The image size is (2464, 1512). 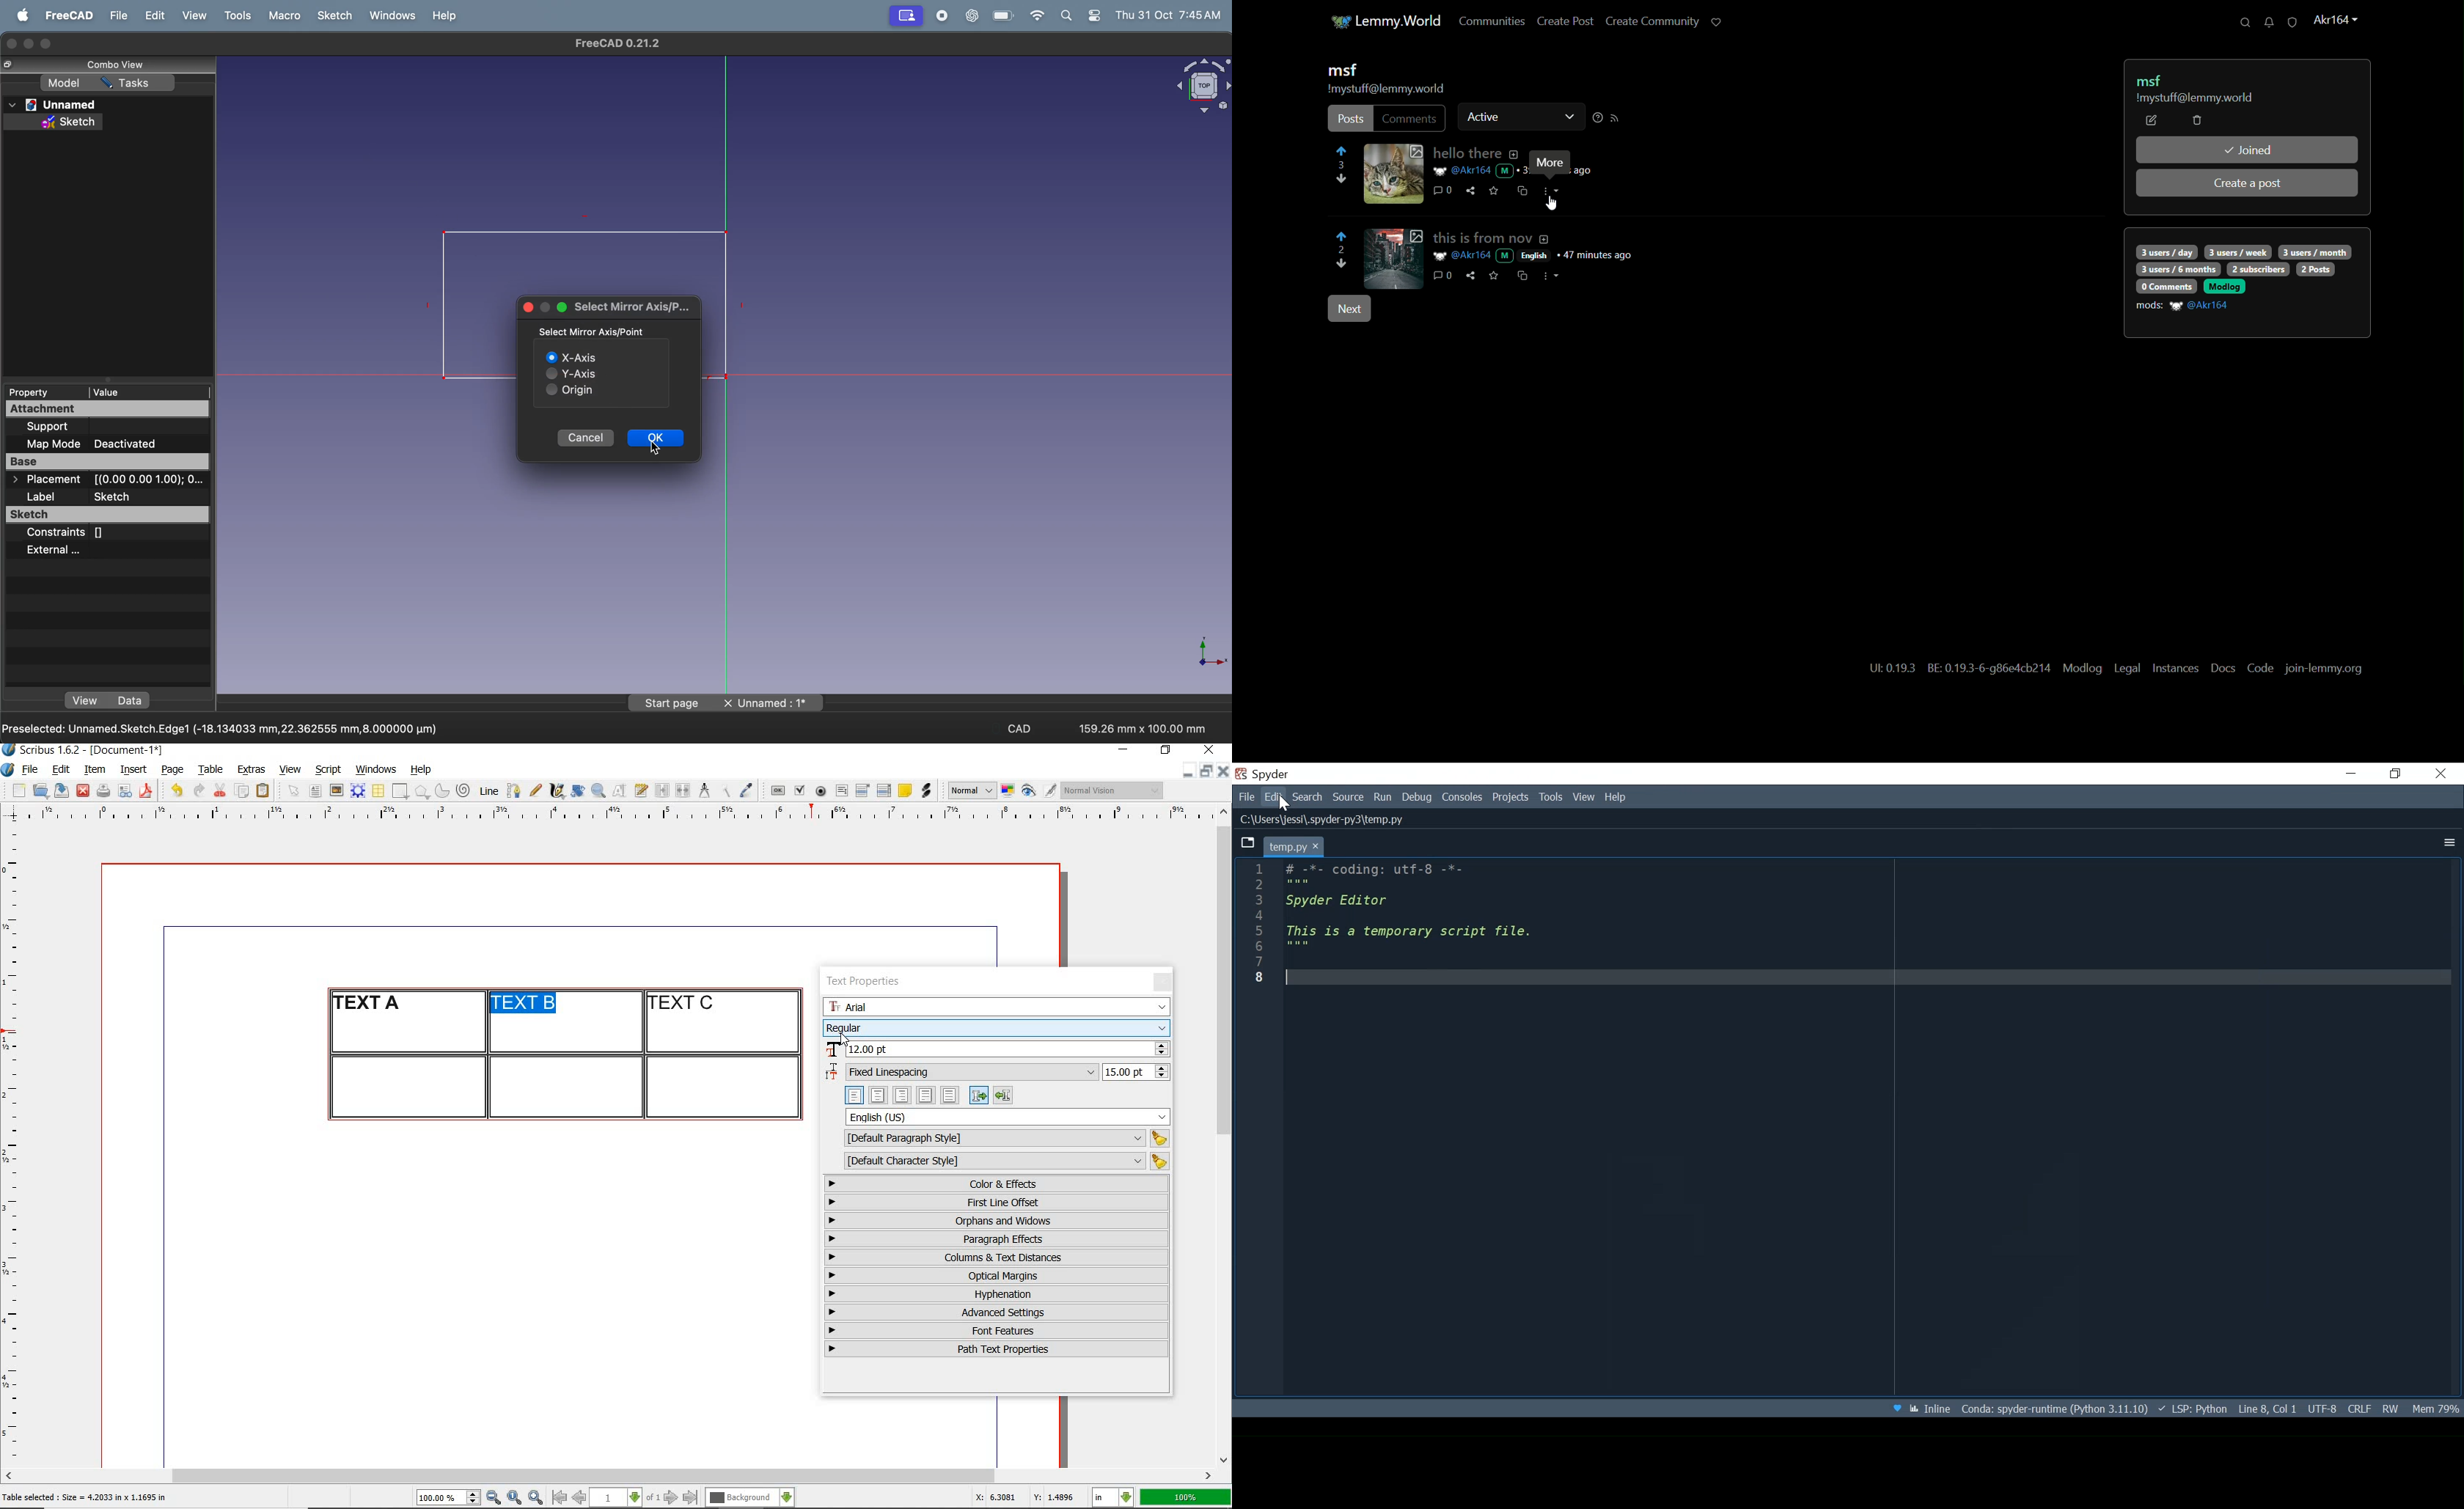 What do you see at coordinates (625, 1497) in the screenshot?
I see `select current page level` at bounding box center [625, 1497].